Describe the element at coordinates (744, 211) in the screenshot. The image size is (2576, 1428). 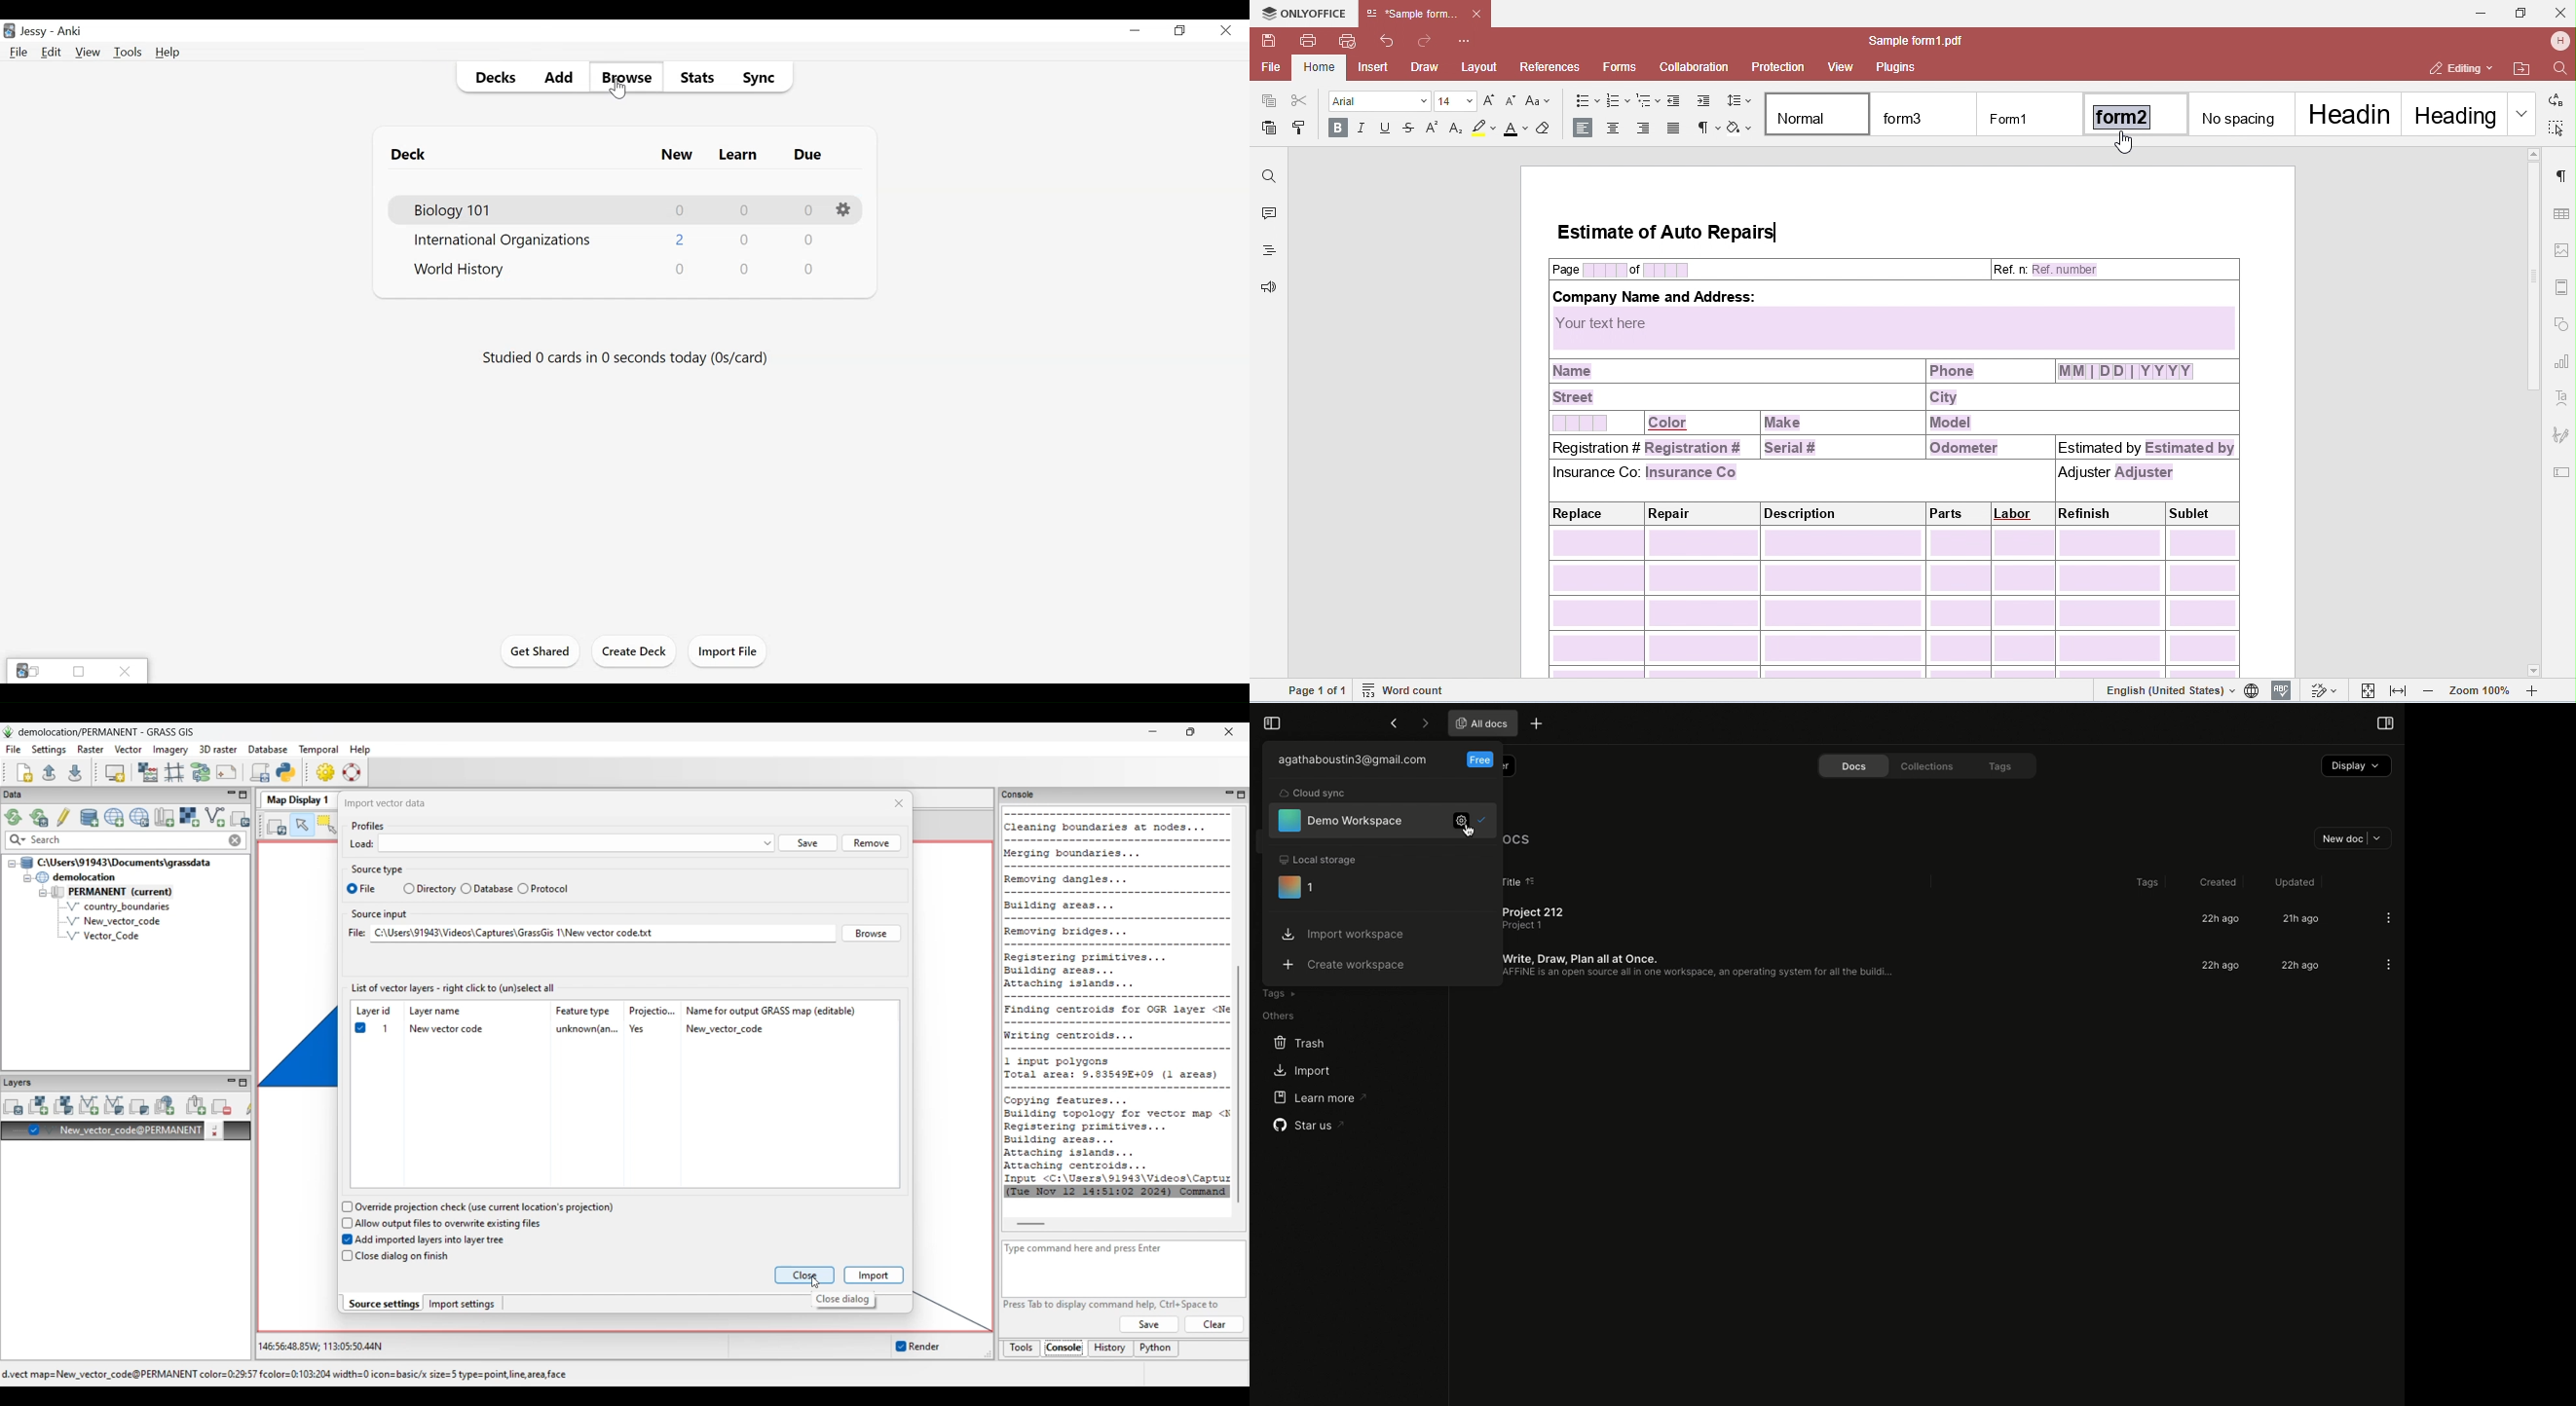
I see `Learn Card Count` at that location.